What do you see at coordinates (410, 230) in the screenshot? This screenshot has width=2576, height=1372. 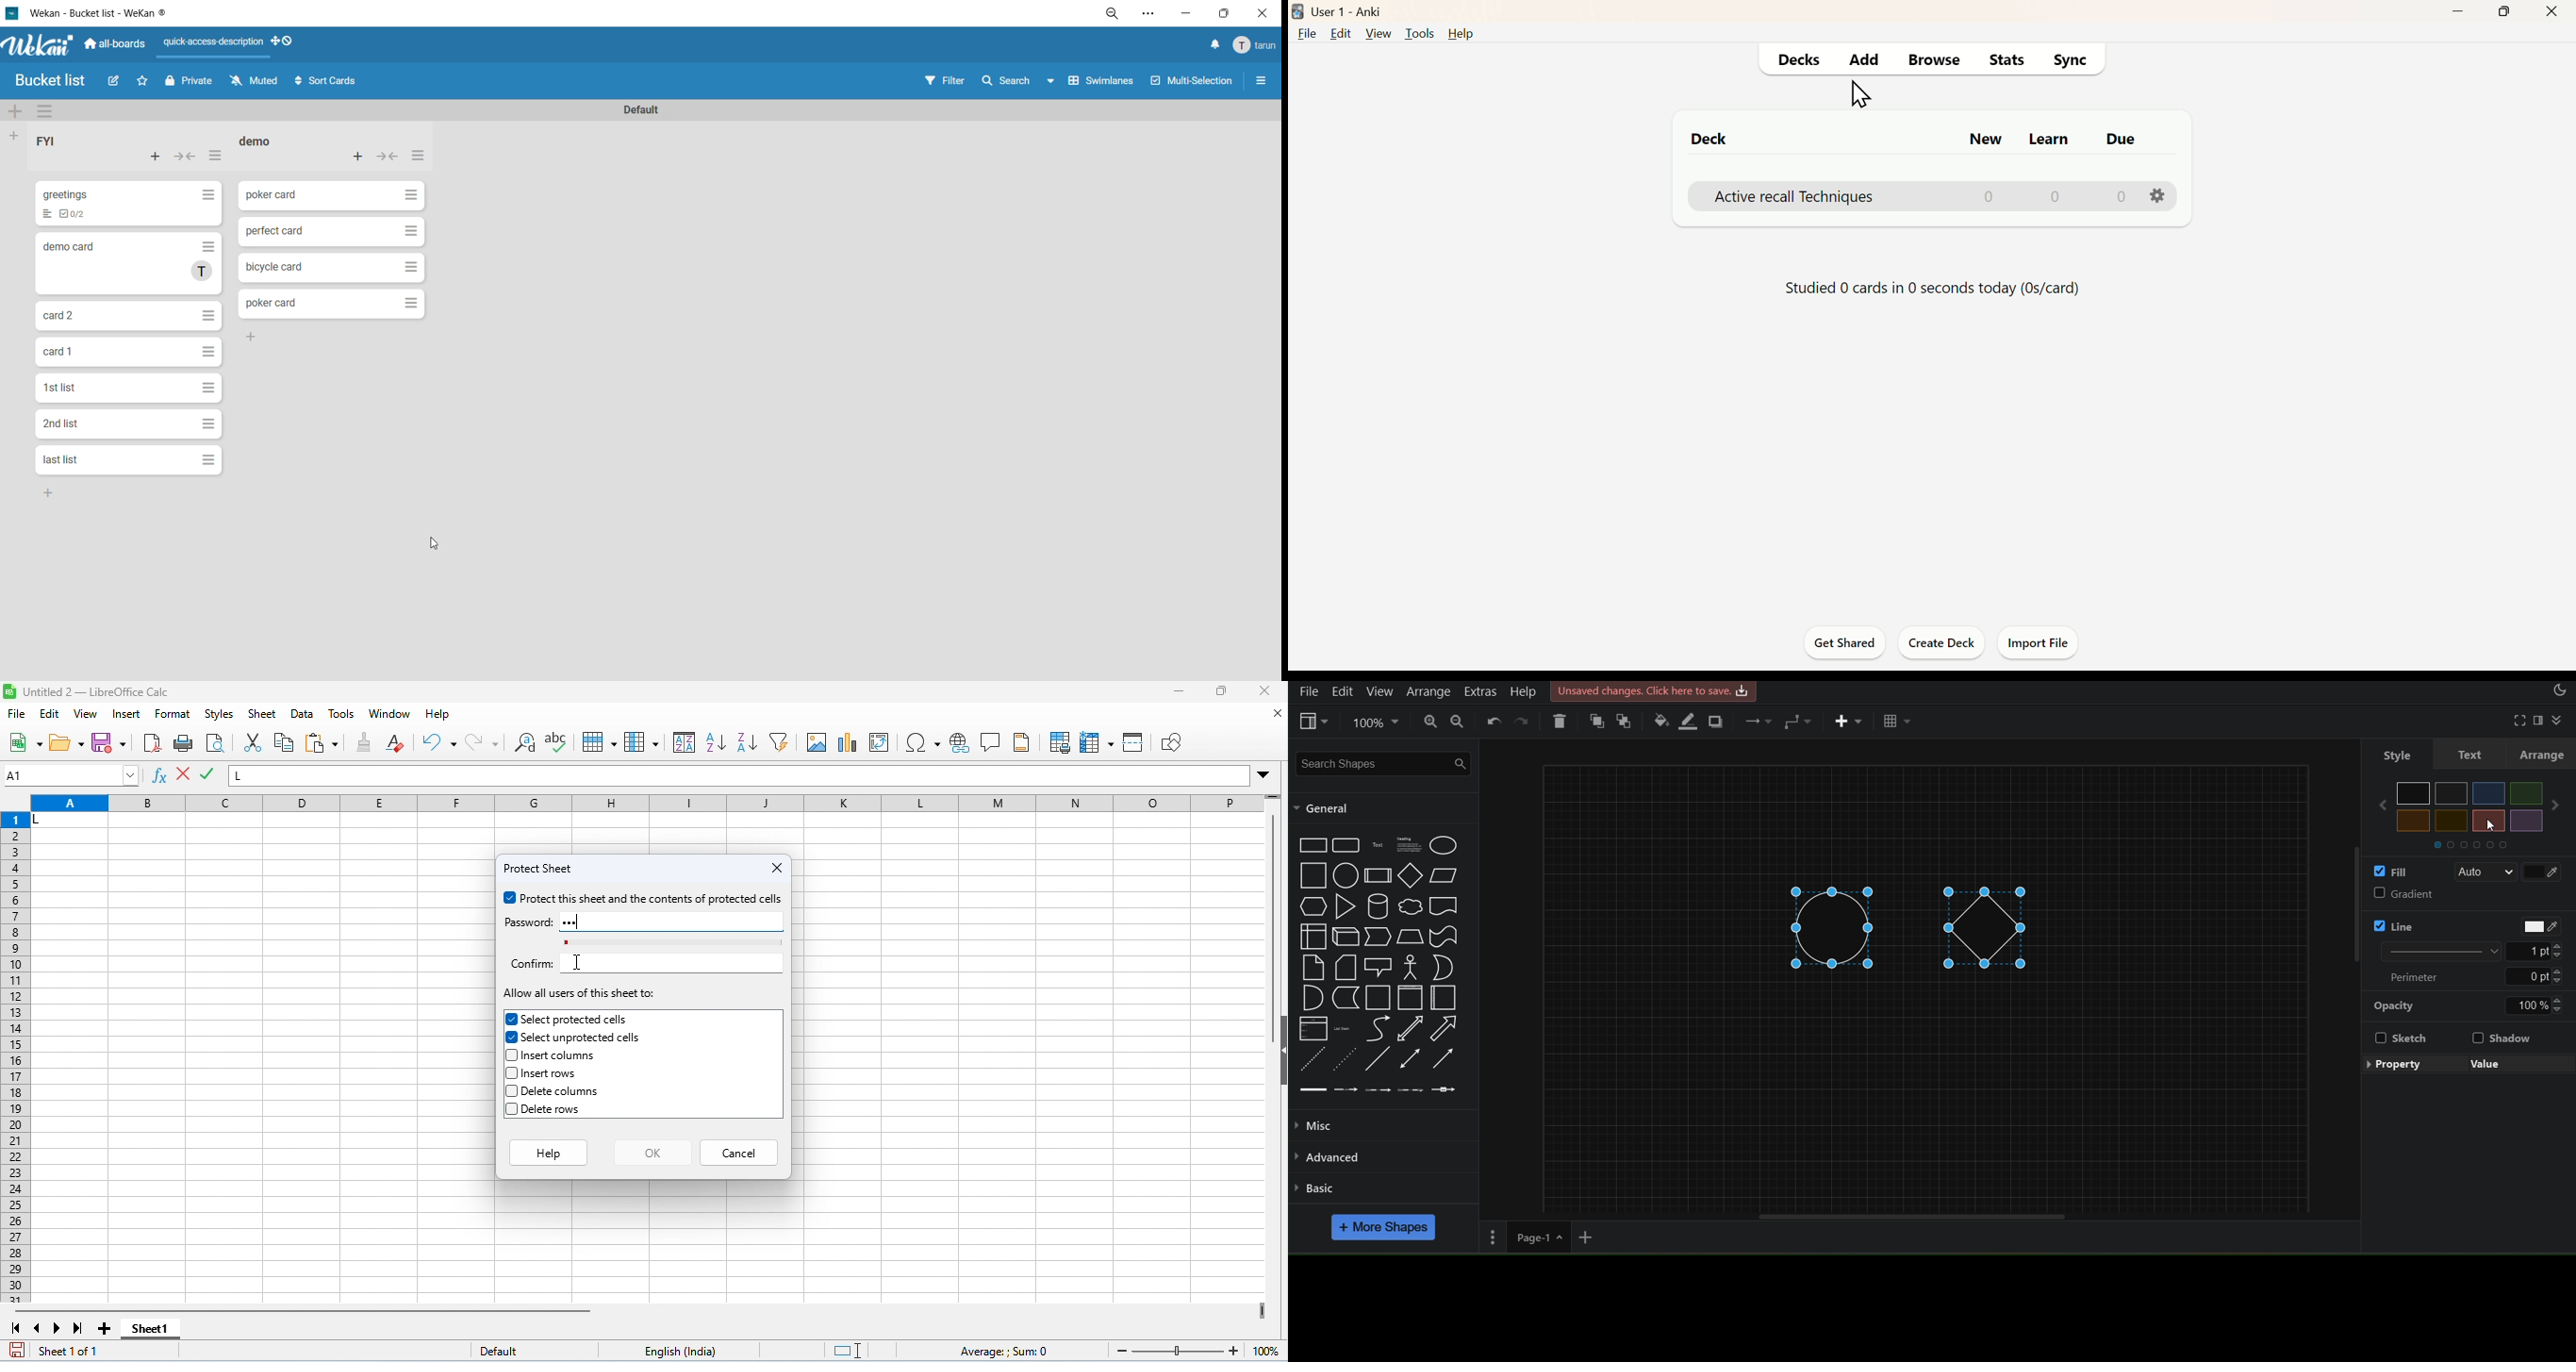 I see `Hamburger` at bounding box center [410, 230].